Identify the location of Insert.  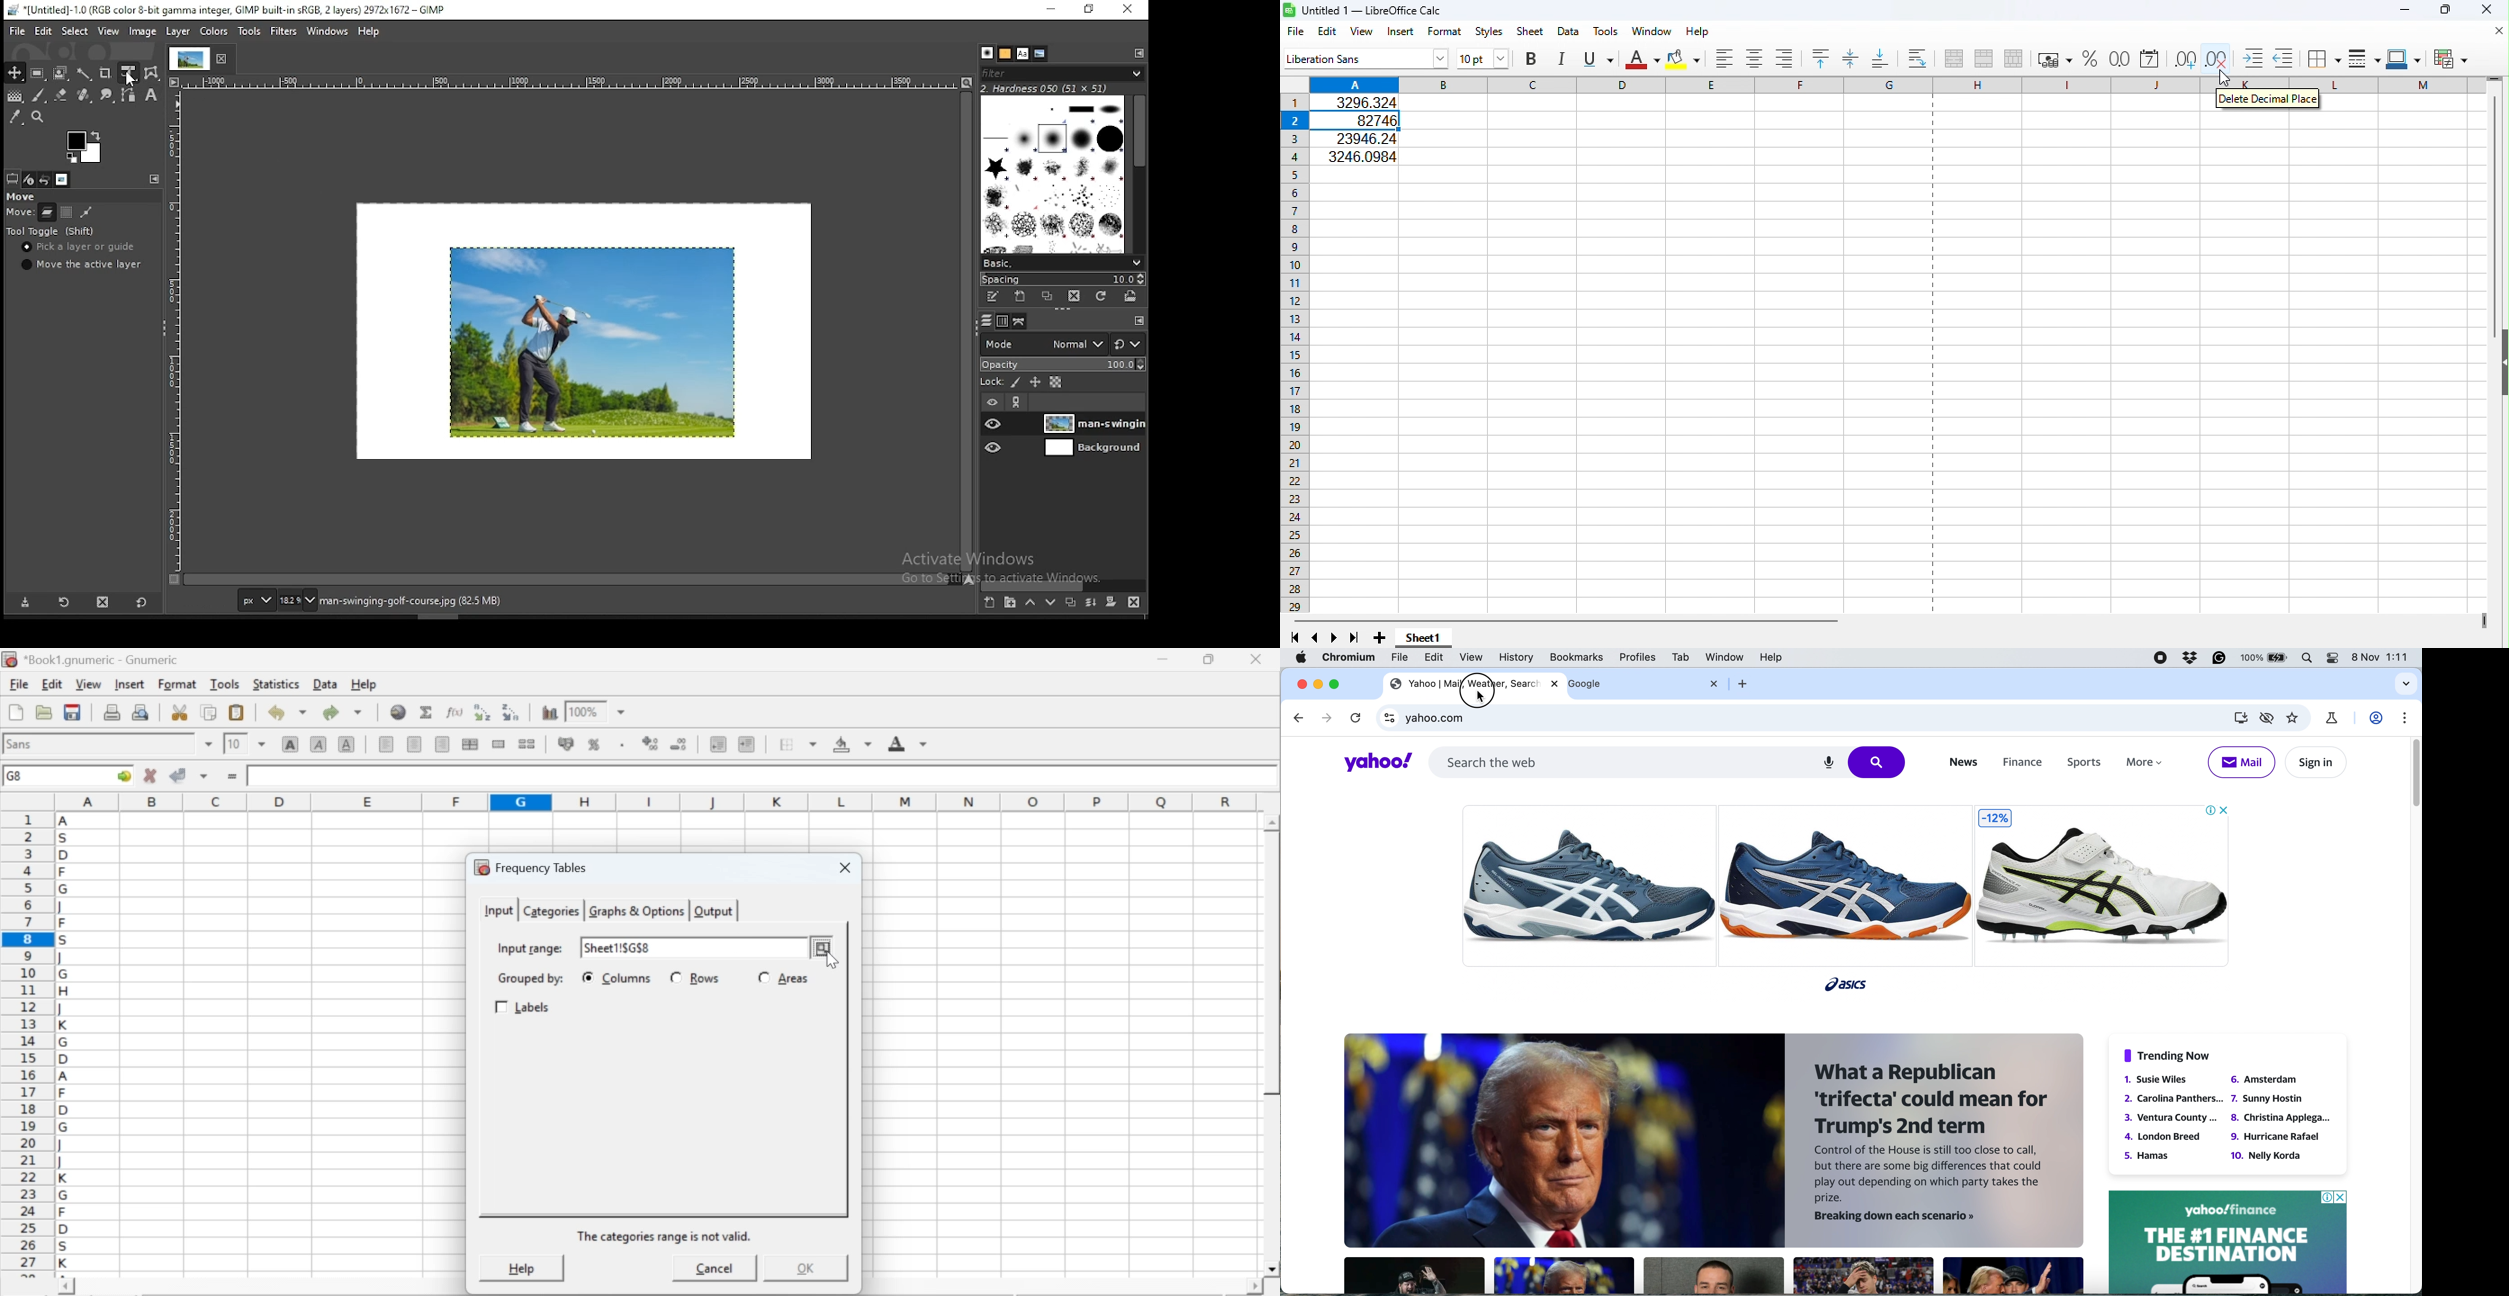
(1402, 32).